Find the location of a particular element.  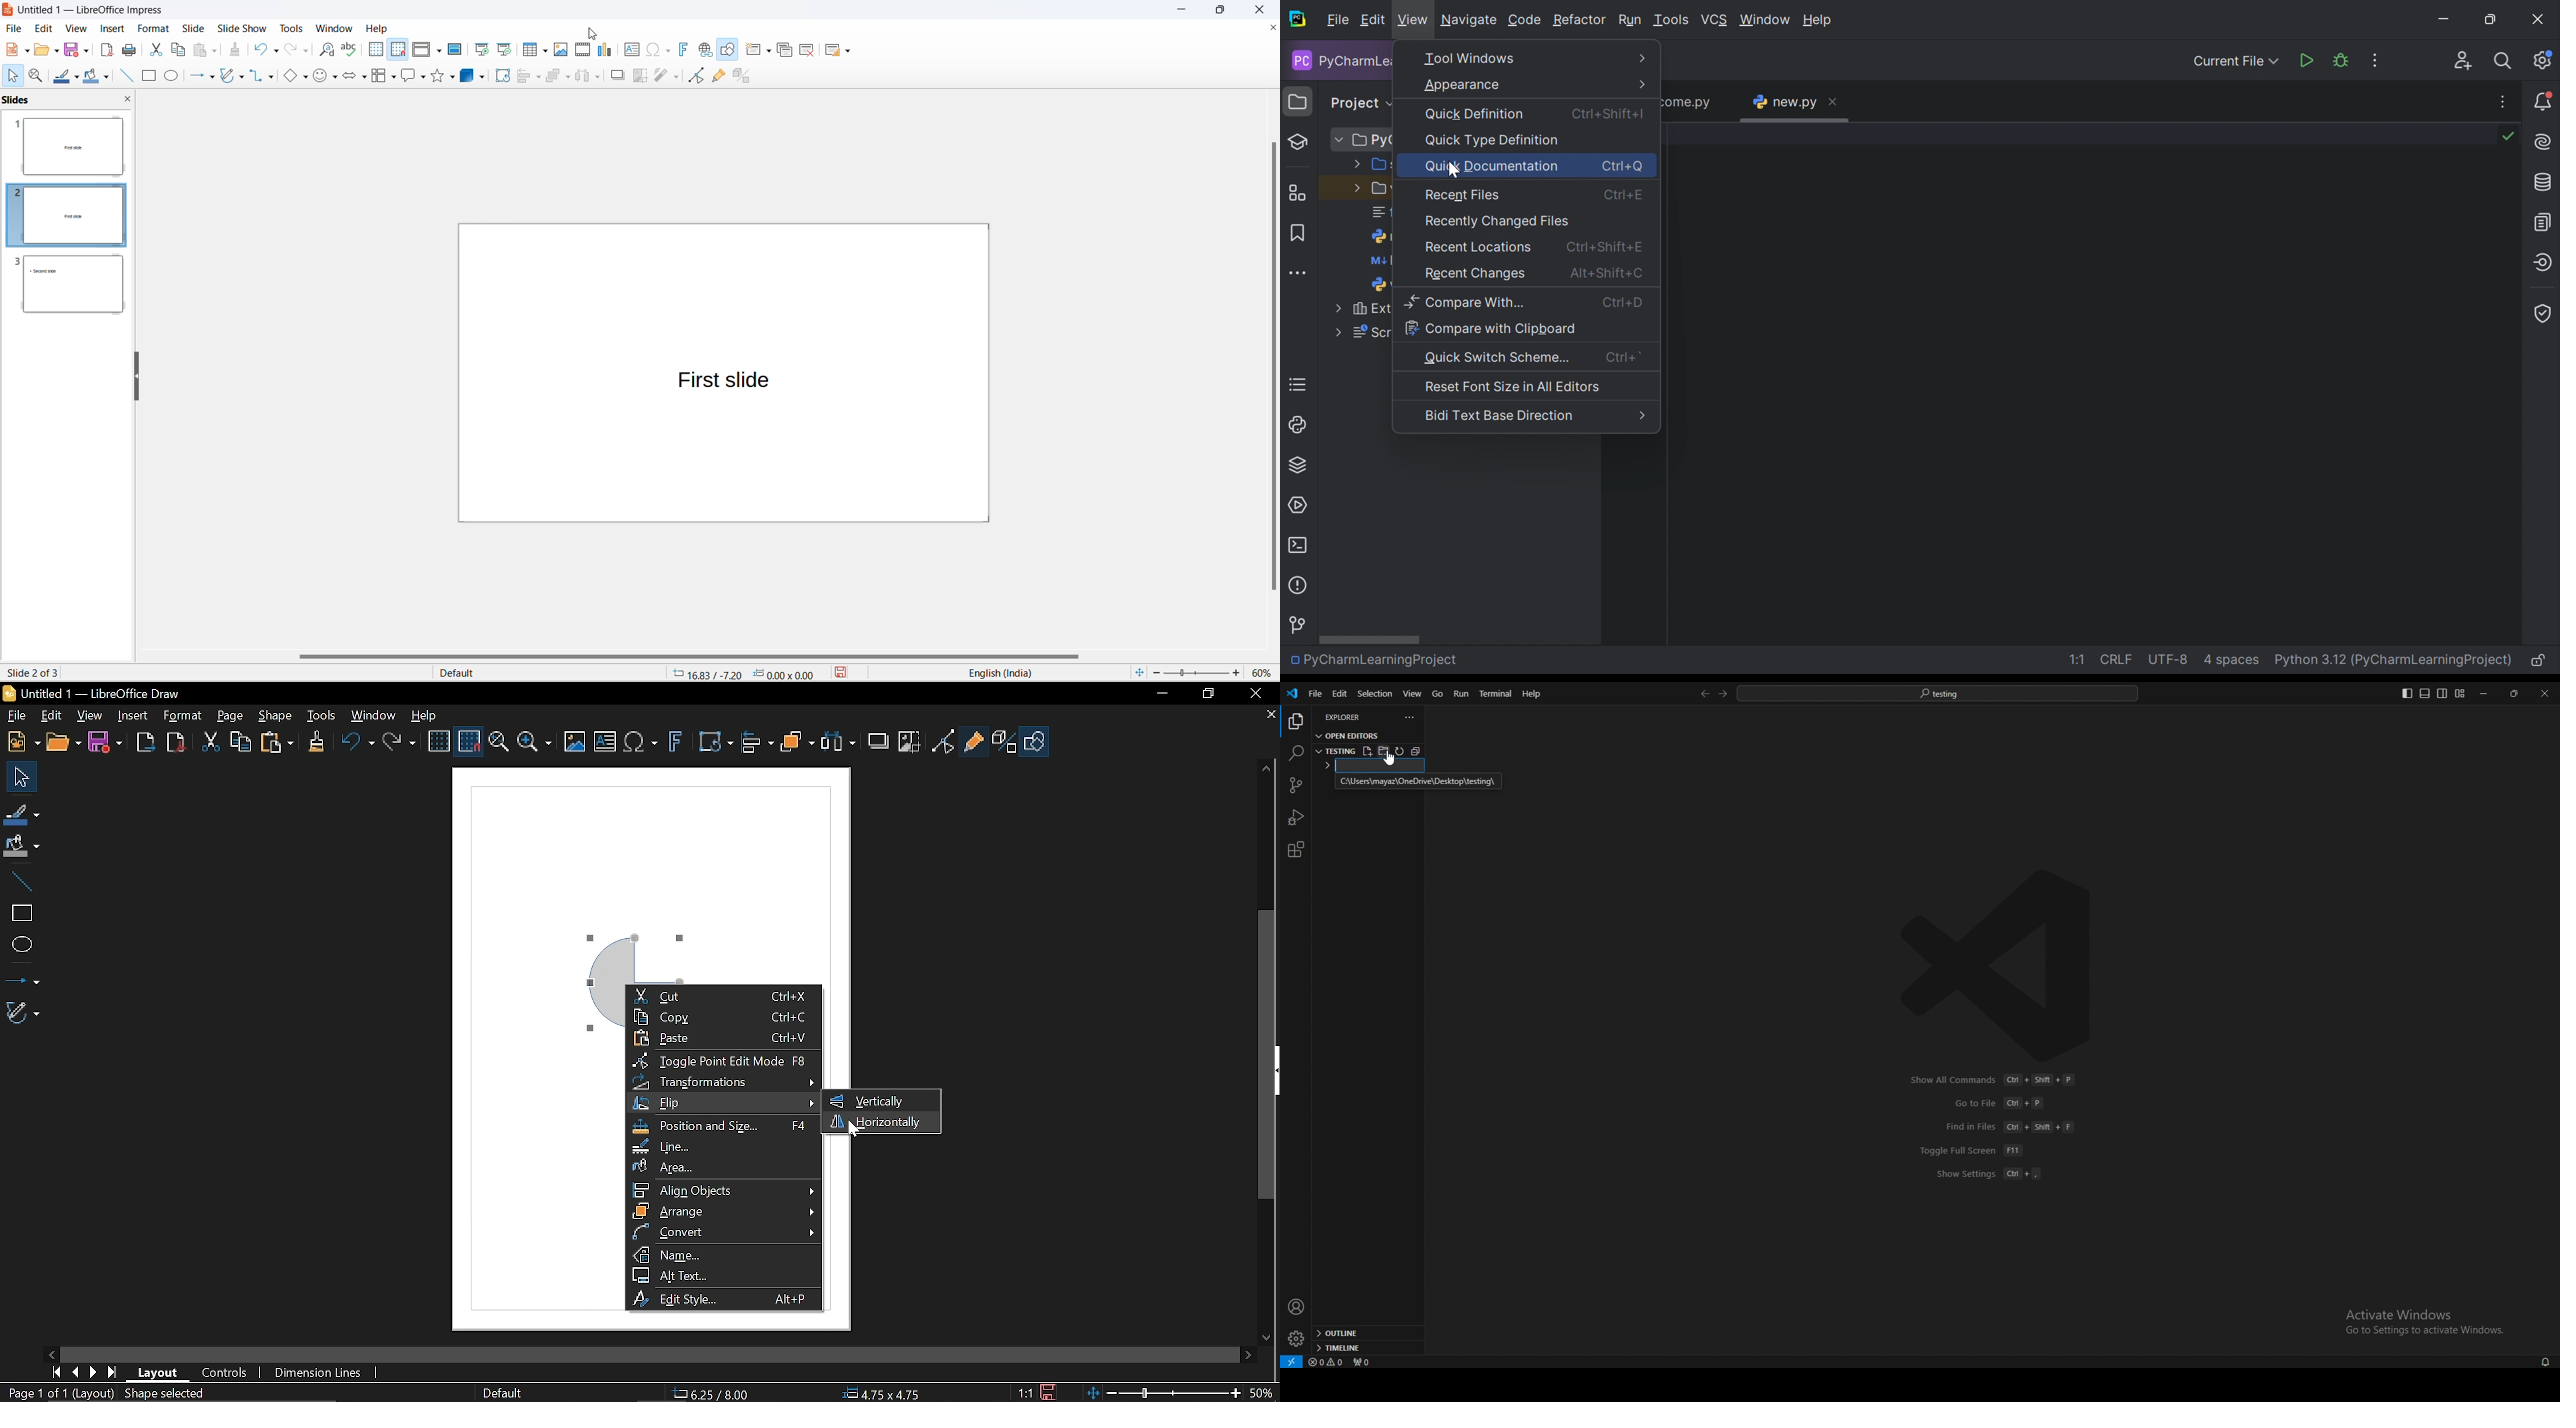

Current zoom is located at coordinates (1265, 1393).